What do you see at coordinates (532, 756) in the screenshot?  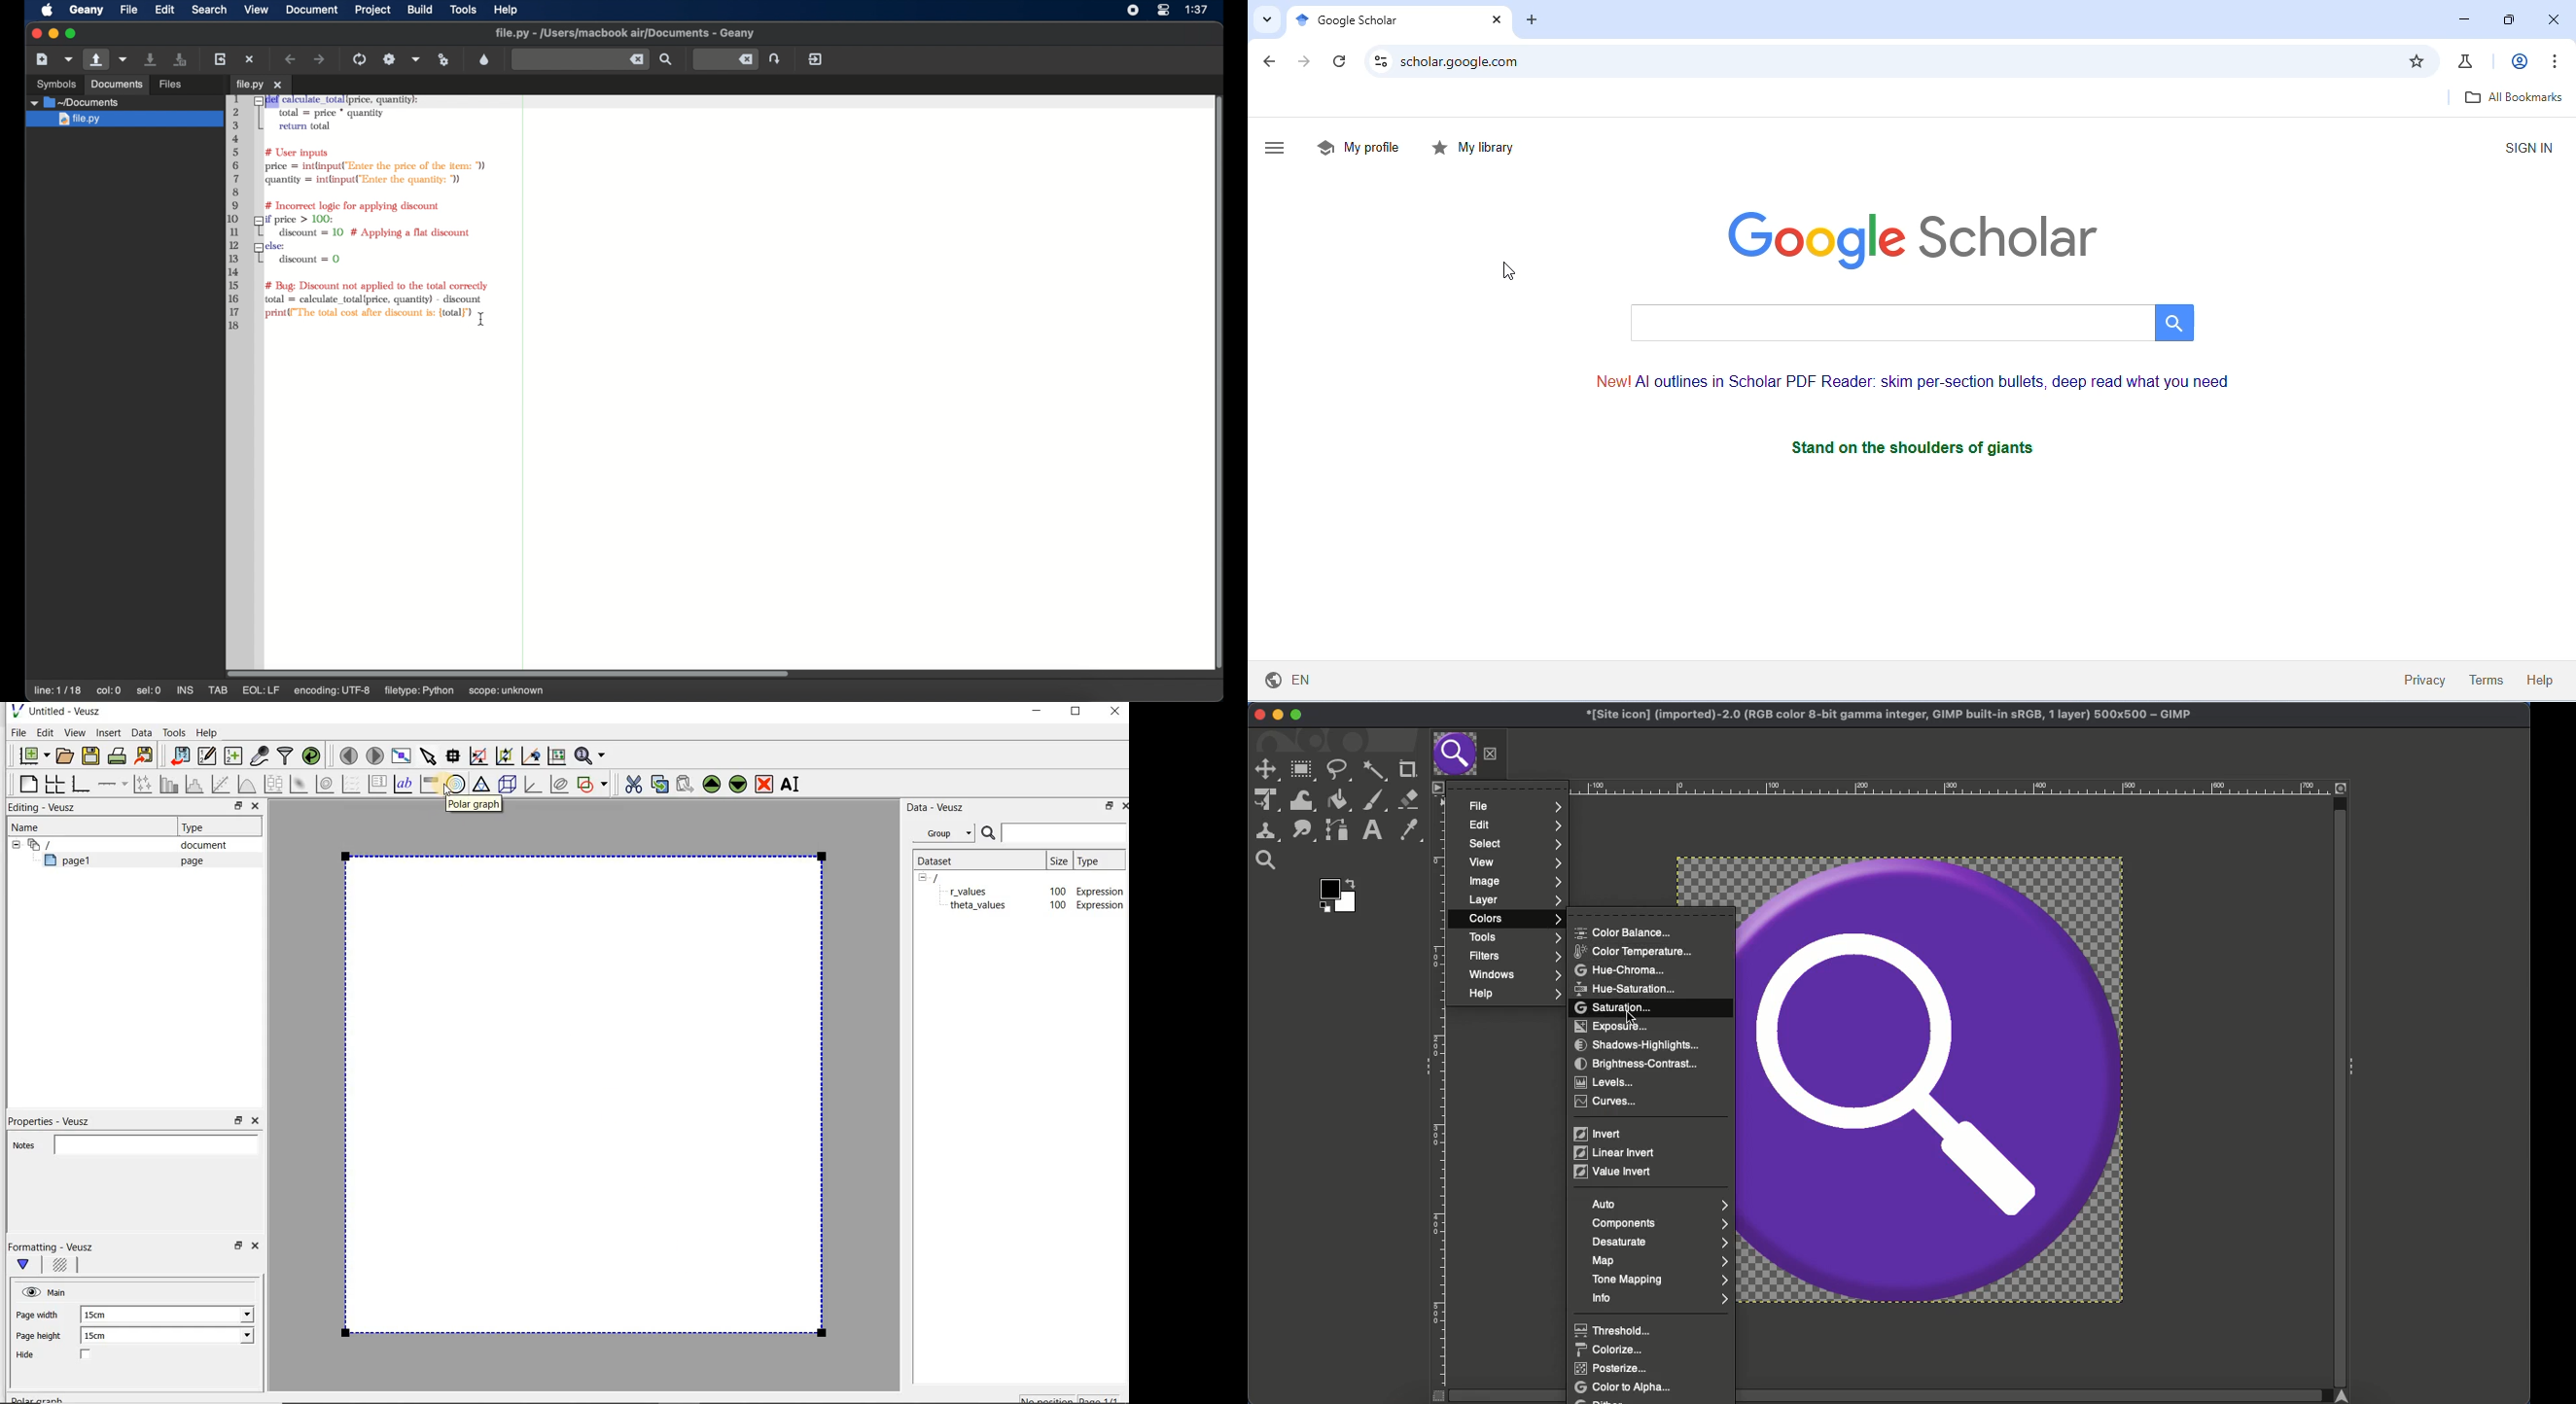 I see `click to recenter graph axes` at bounding box center [532, 756].